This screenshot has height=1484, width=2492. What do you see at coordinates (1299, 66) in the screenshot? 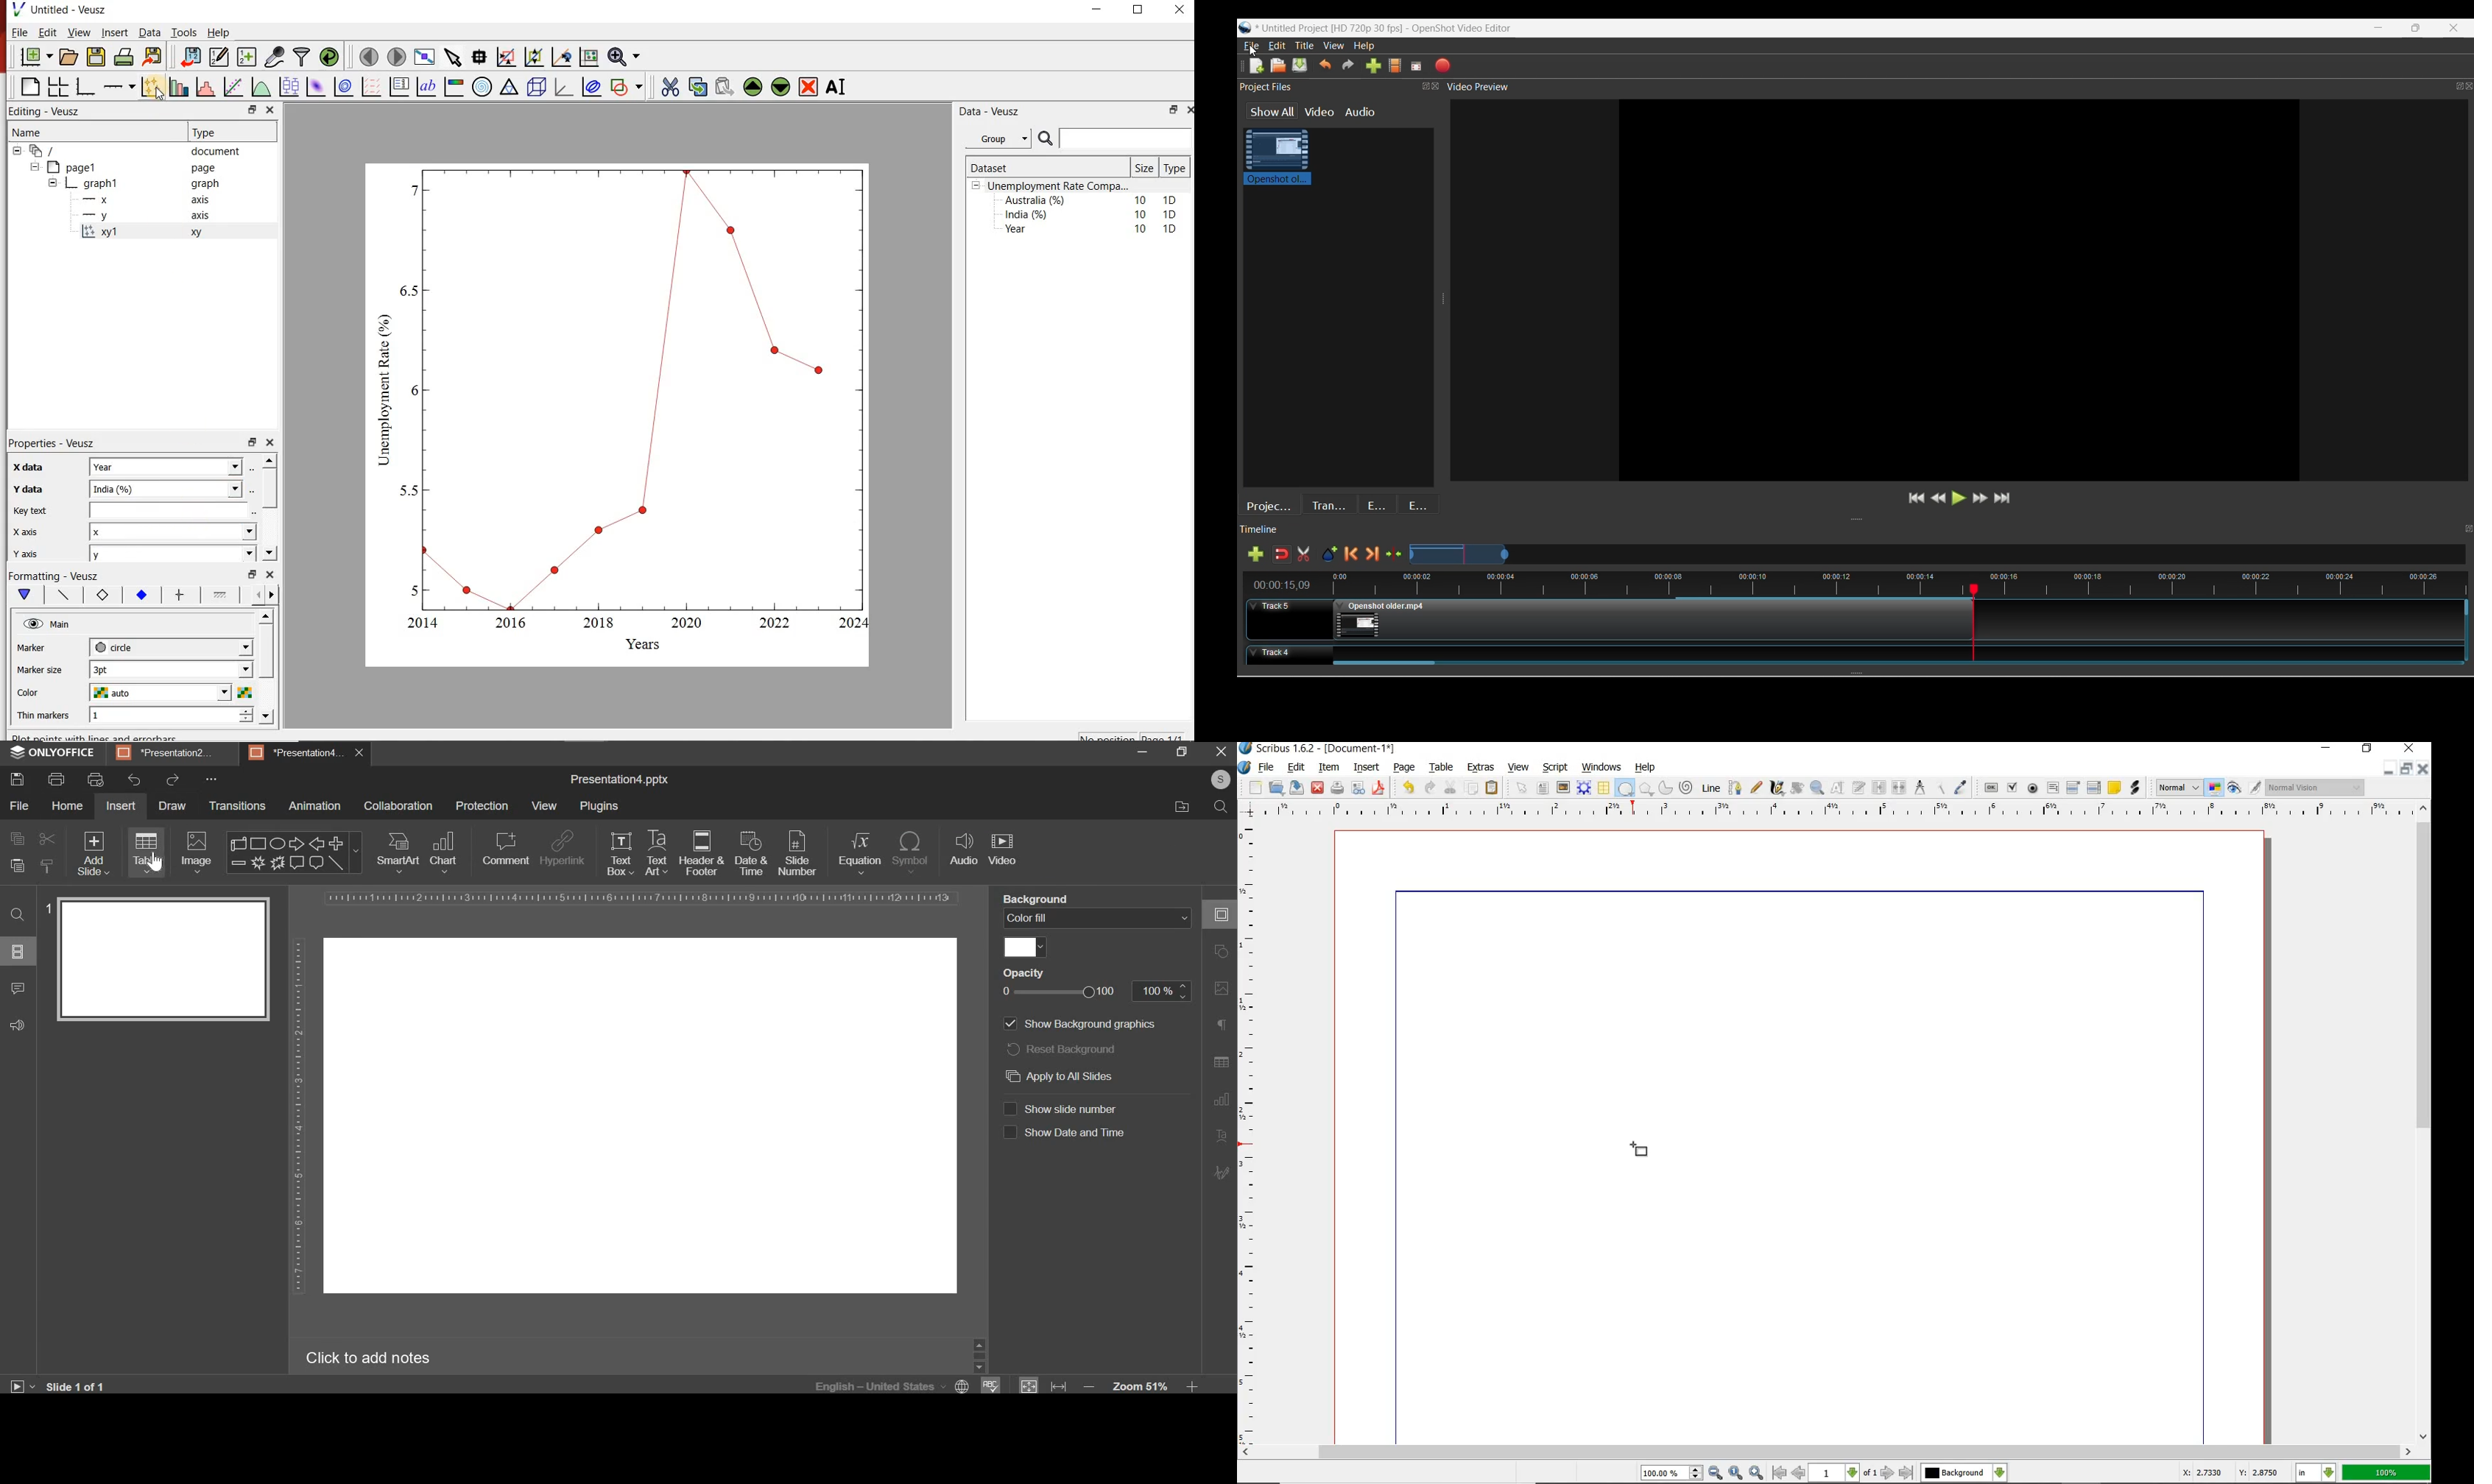
I see `Save file` at bounding box center [1299, 66].